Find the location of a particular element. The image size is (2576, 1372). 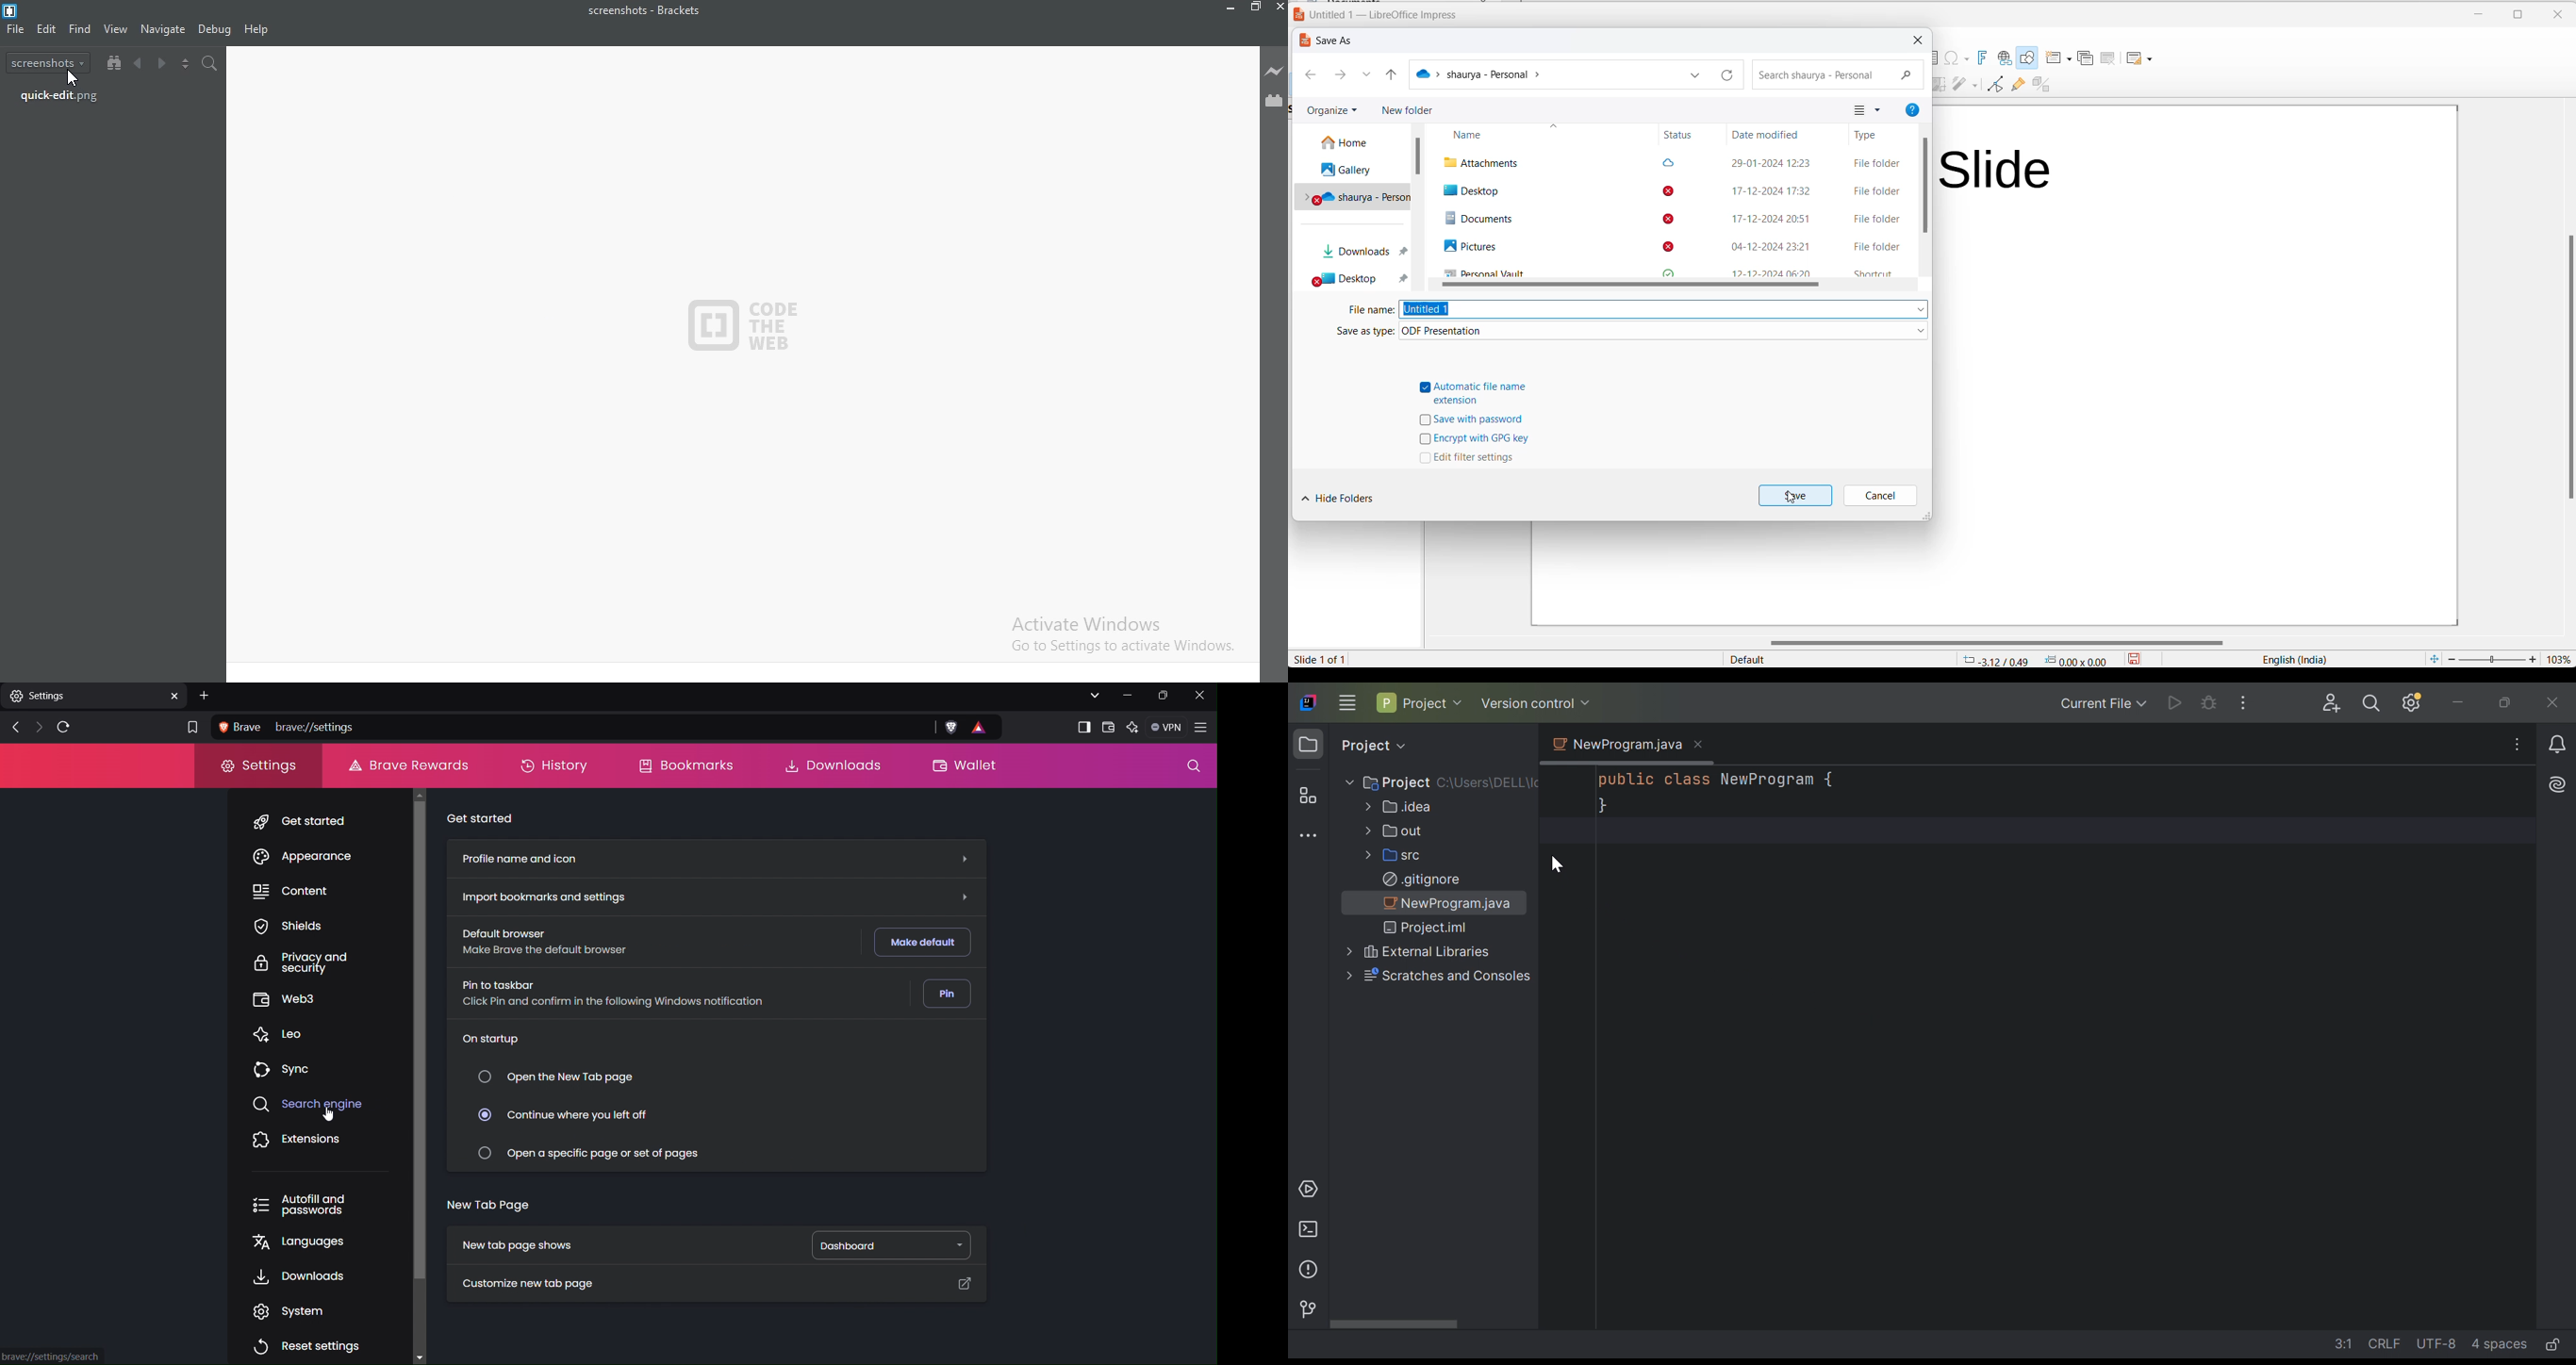

Pin is located at coordinates (949, 995).